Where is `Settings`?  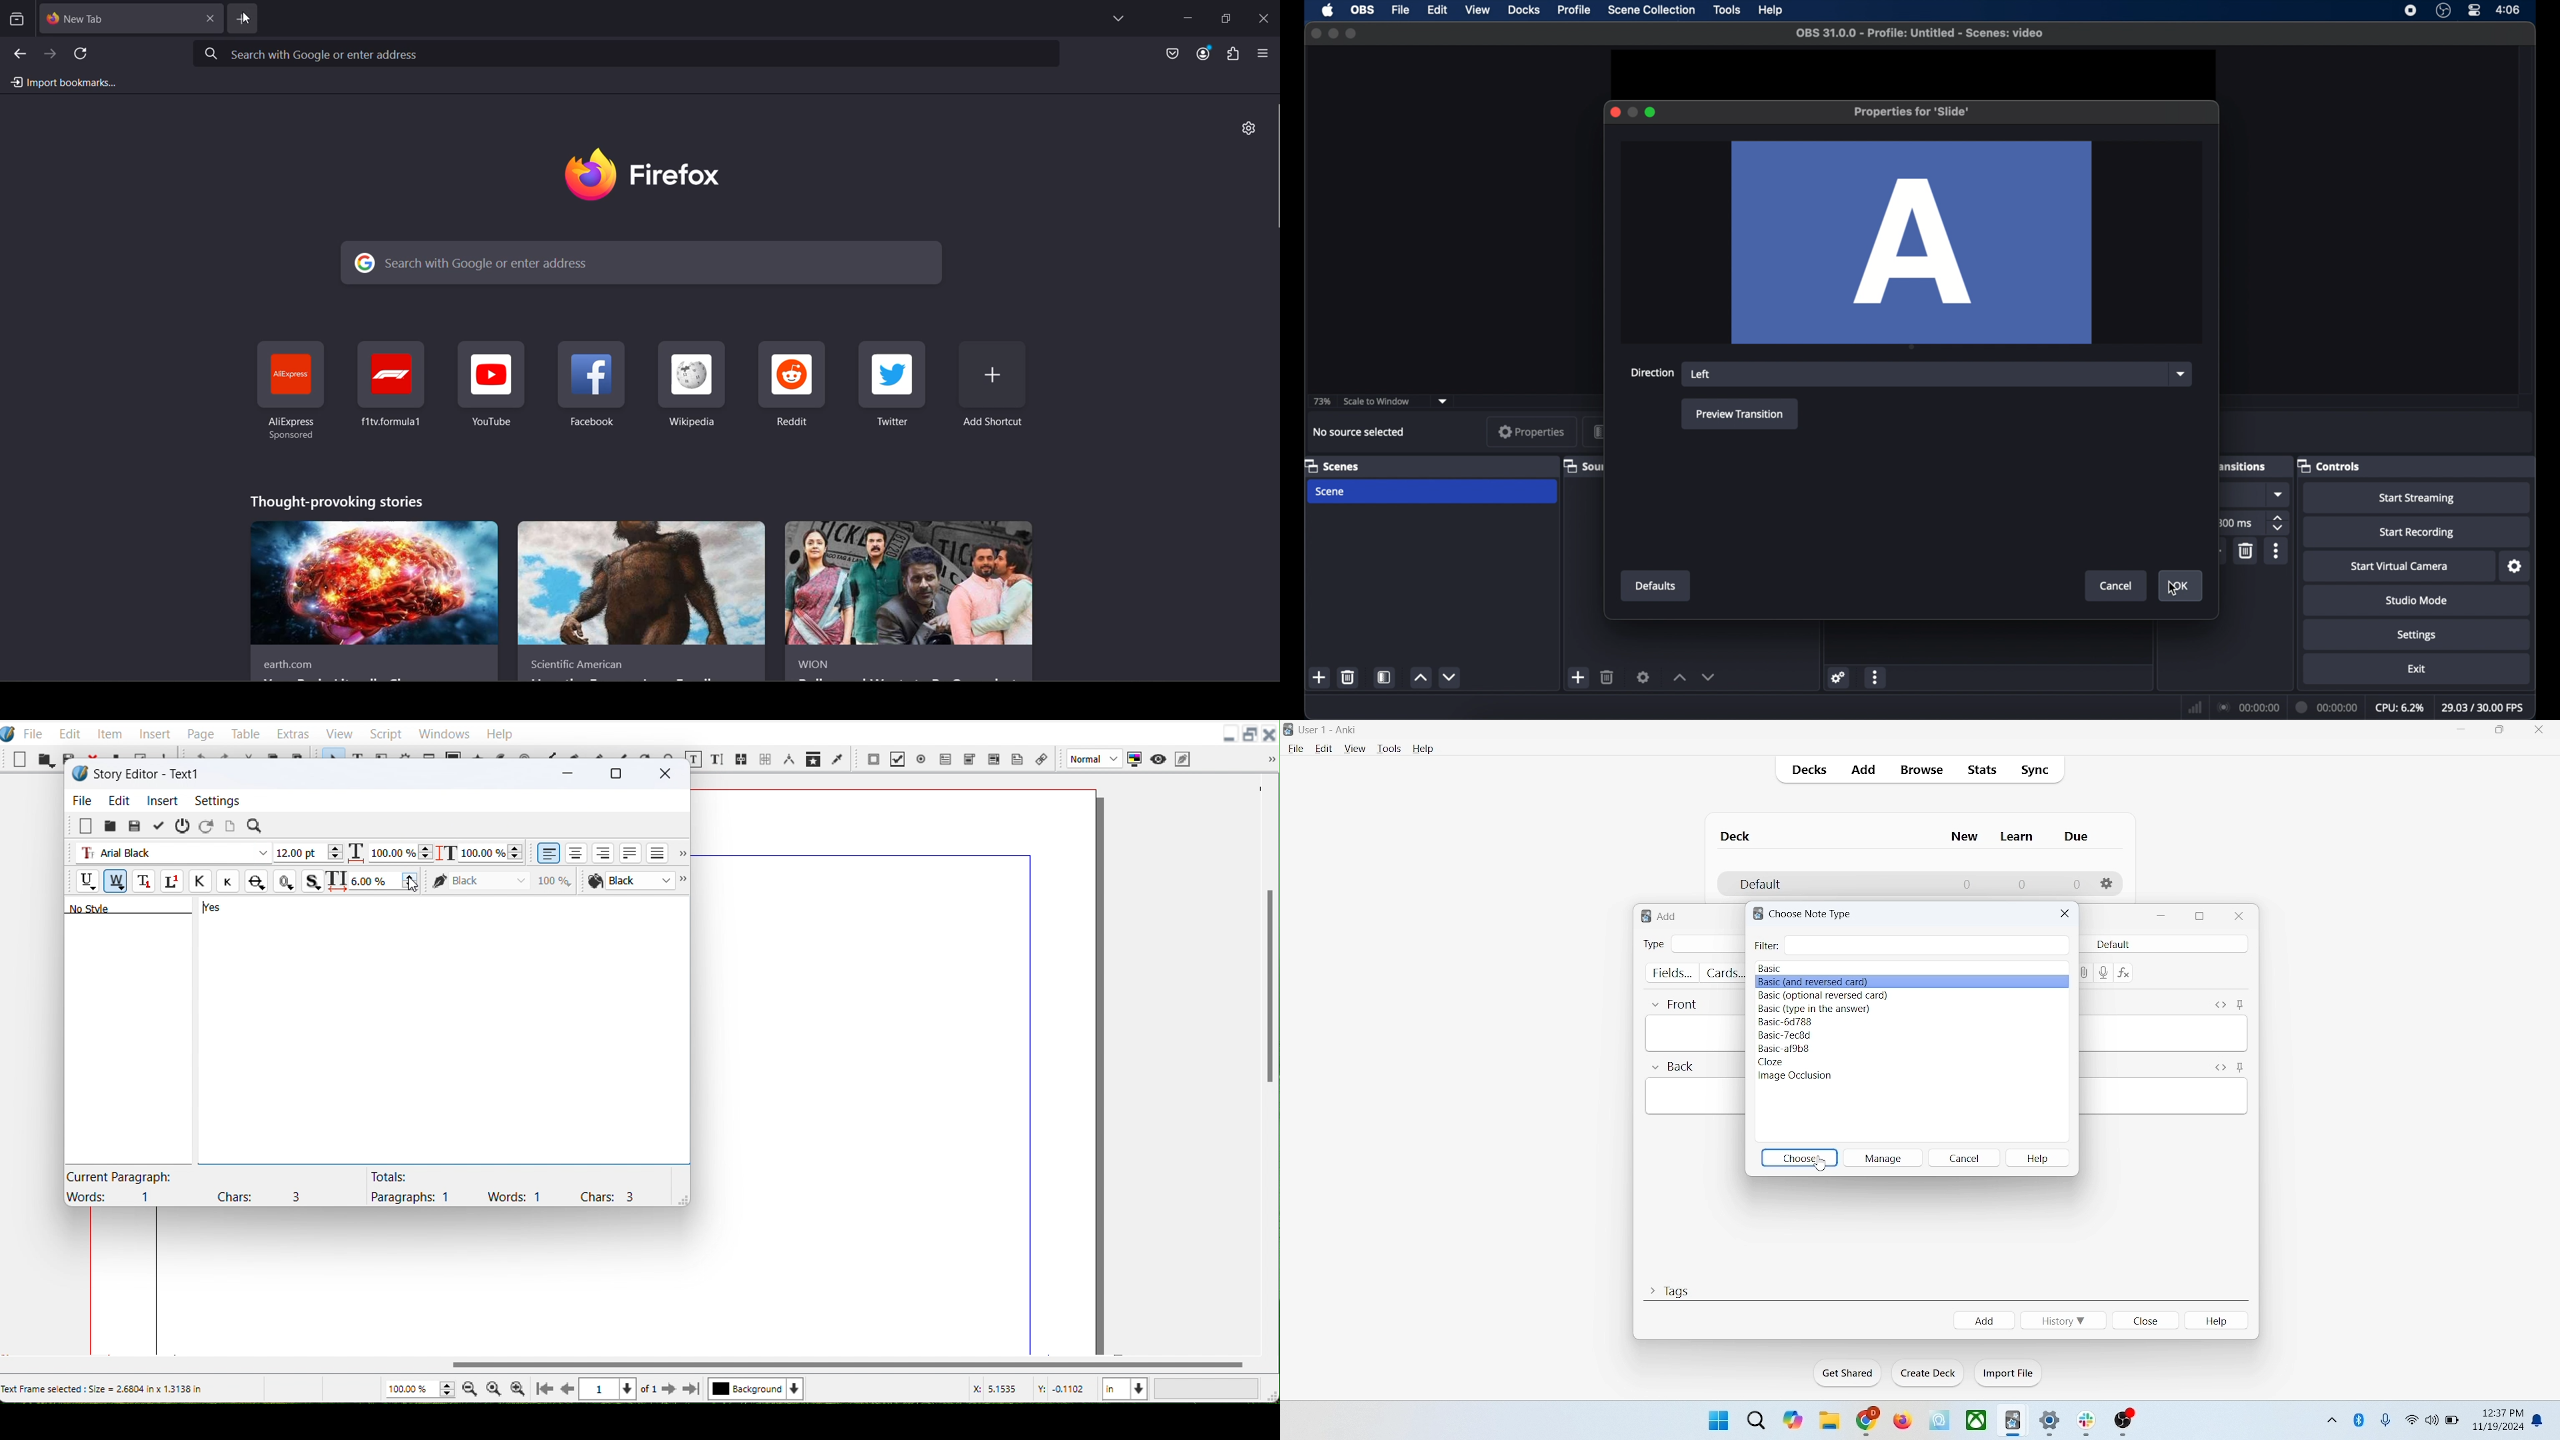
Settings is located at coordinates (217, 802).